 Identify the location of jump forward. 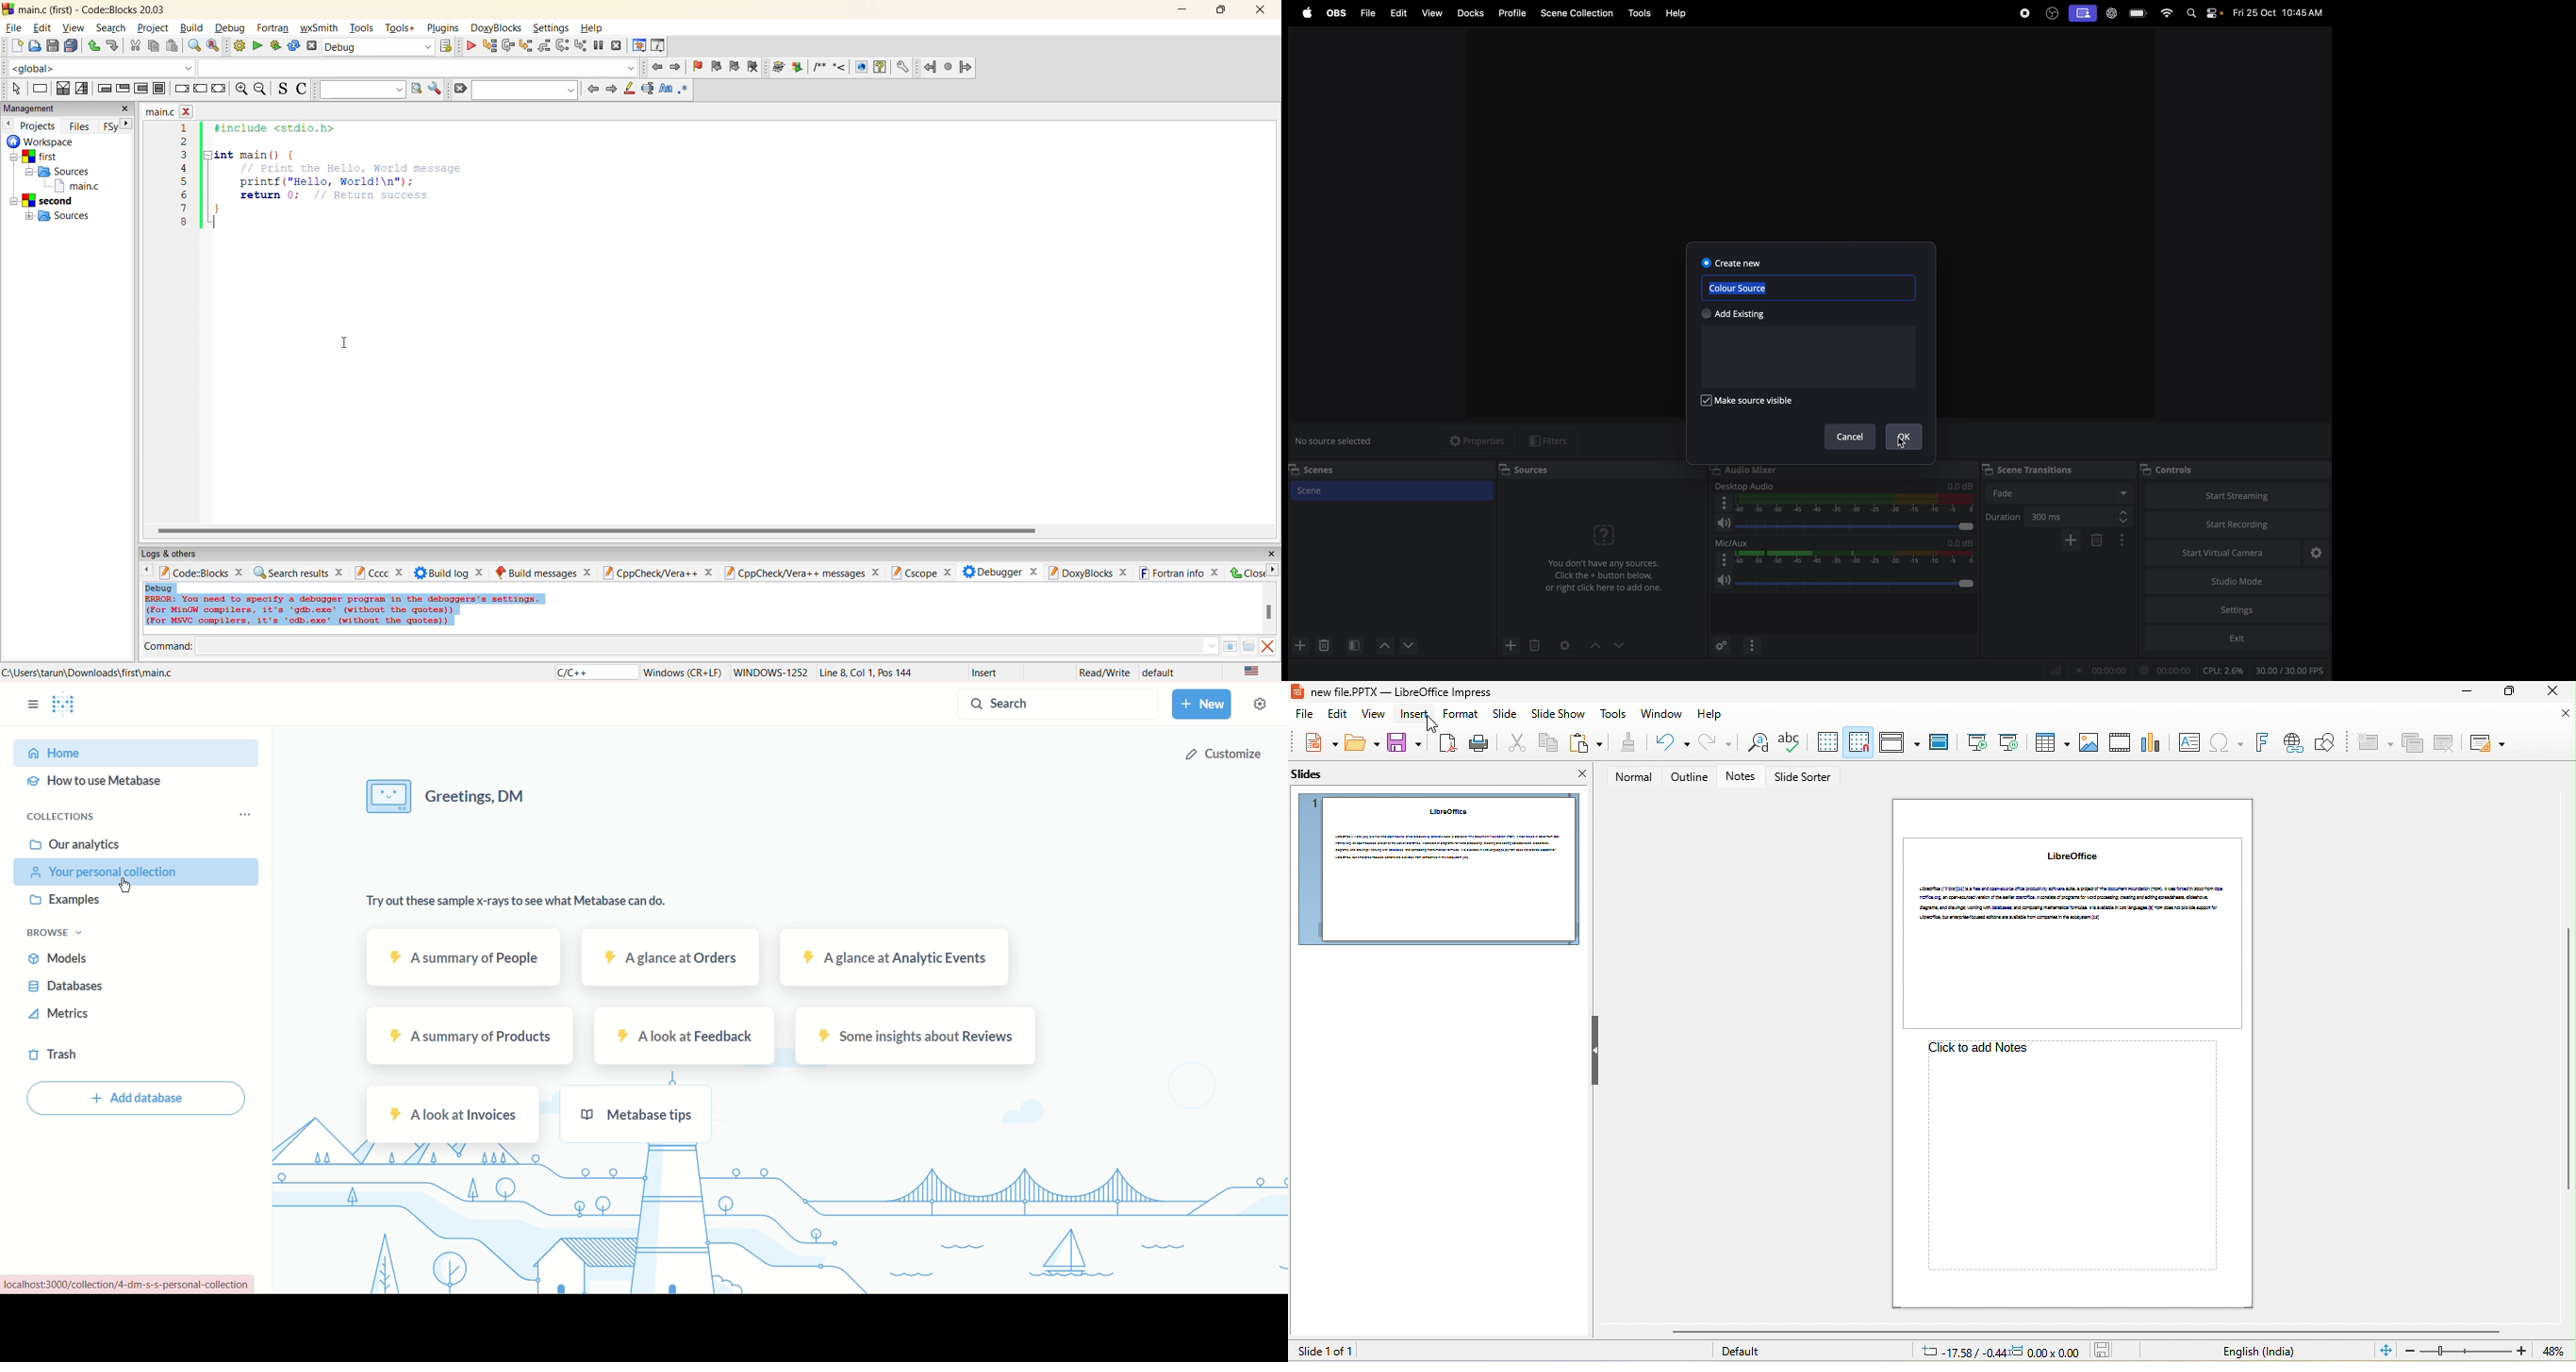
(676, 67).